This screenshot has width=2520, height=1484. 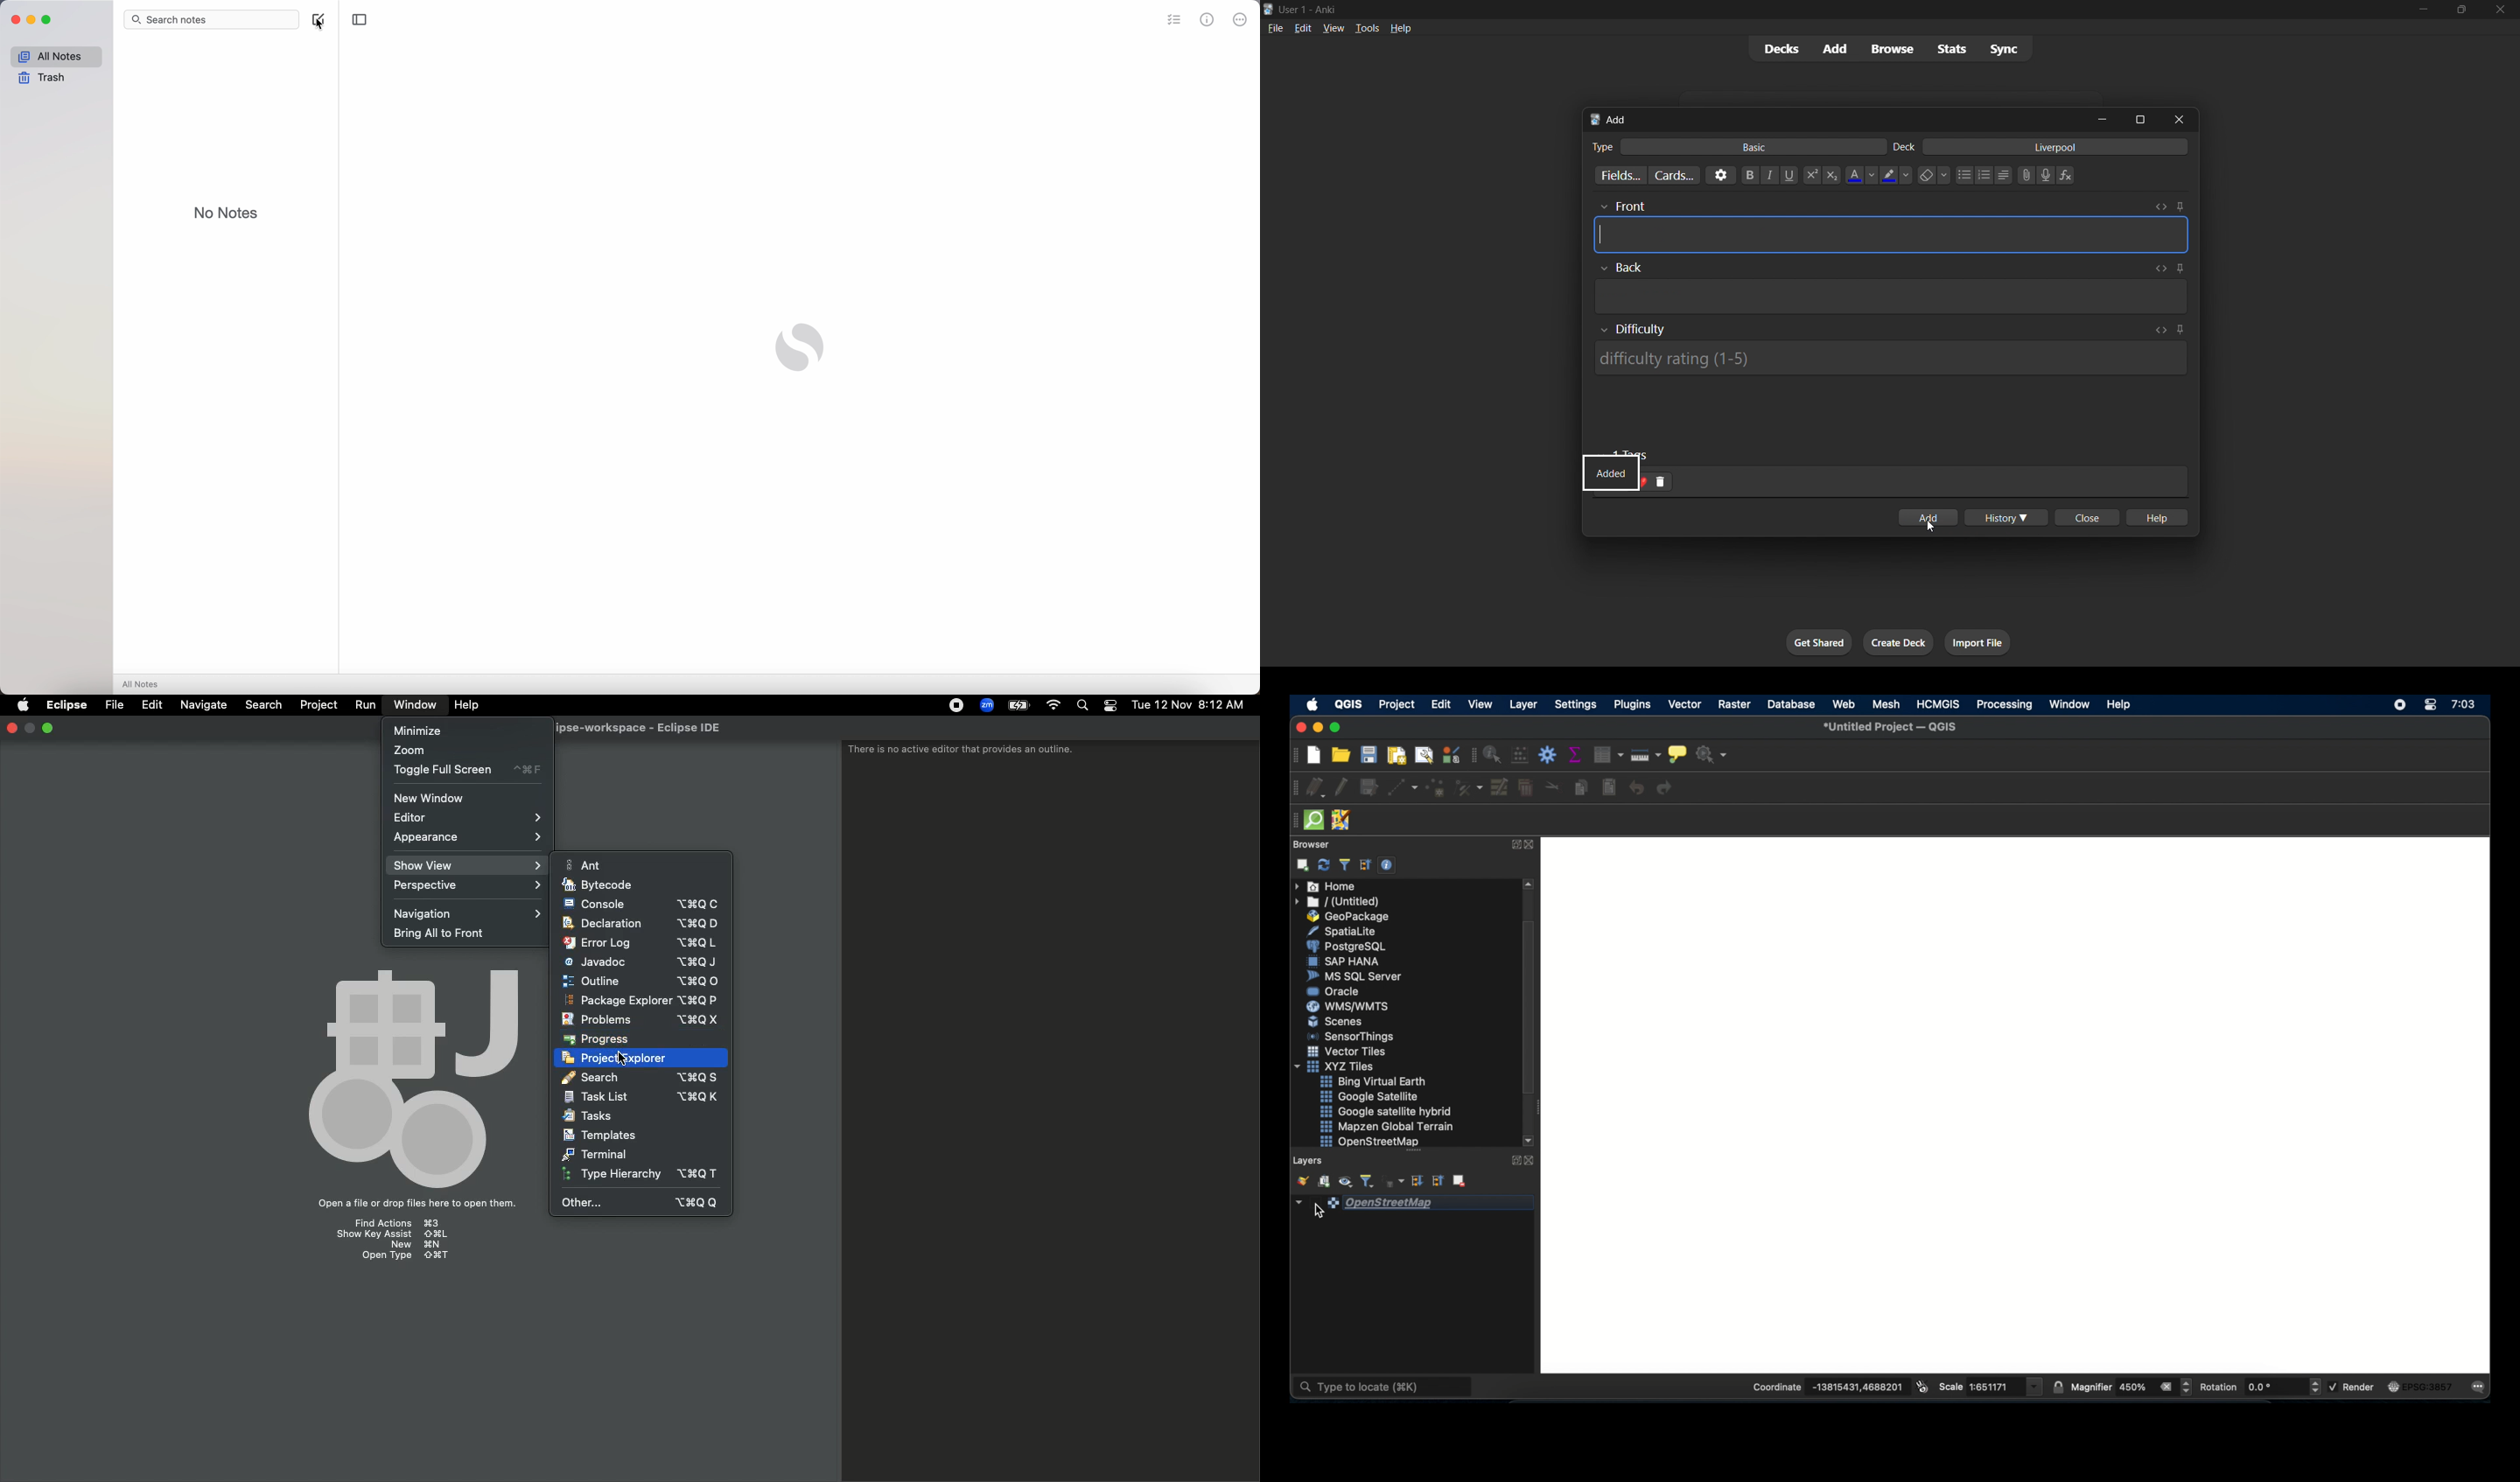 What do you see at coordinates (1832, 48) in the screenshot?
I see `add` at bounding box center [1832, 48].